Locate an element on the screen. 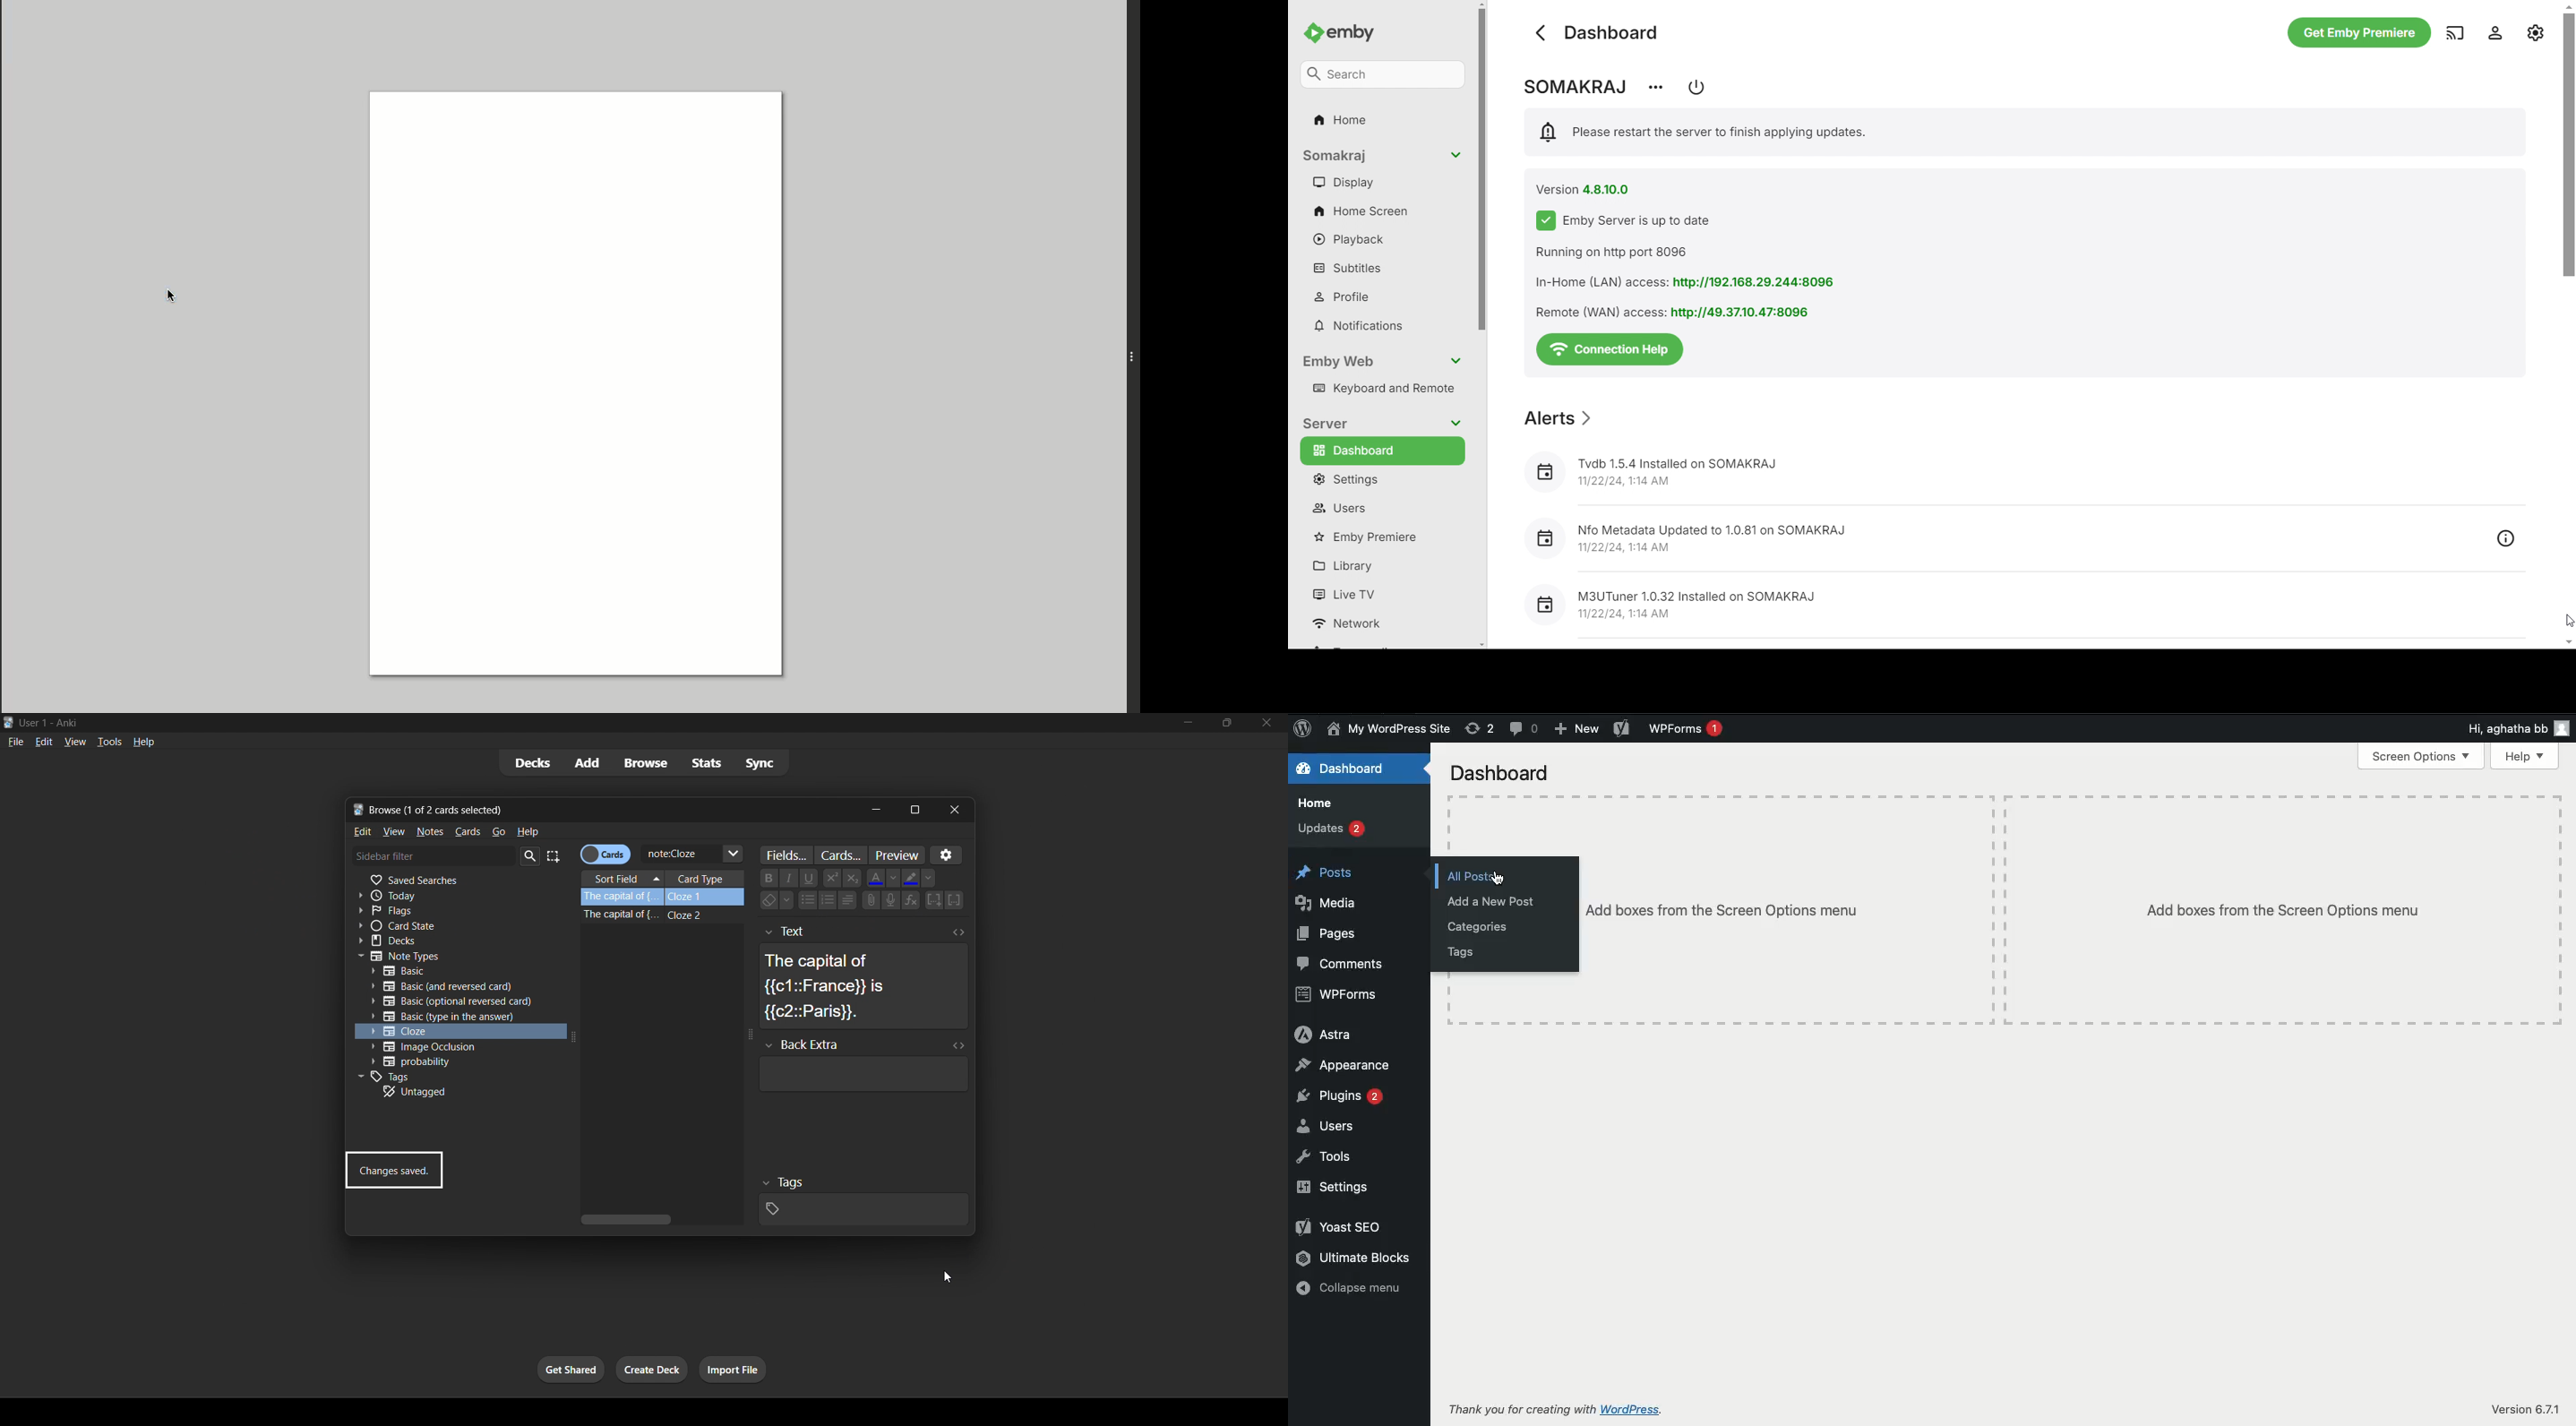 The image size is (2576, 1428). go back to home is located at coordinates (1542, 34).